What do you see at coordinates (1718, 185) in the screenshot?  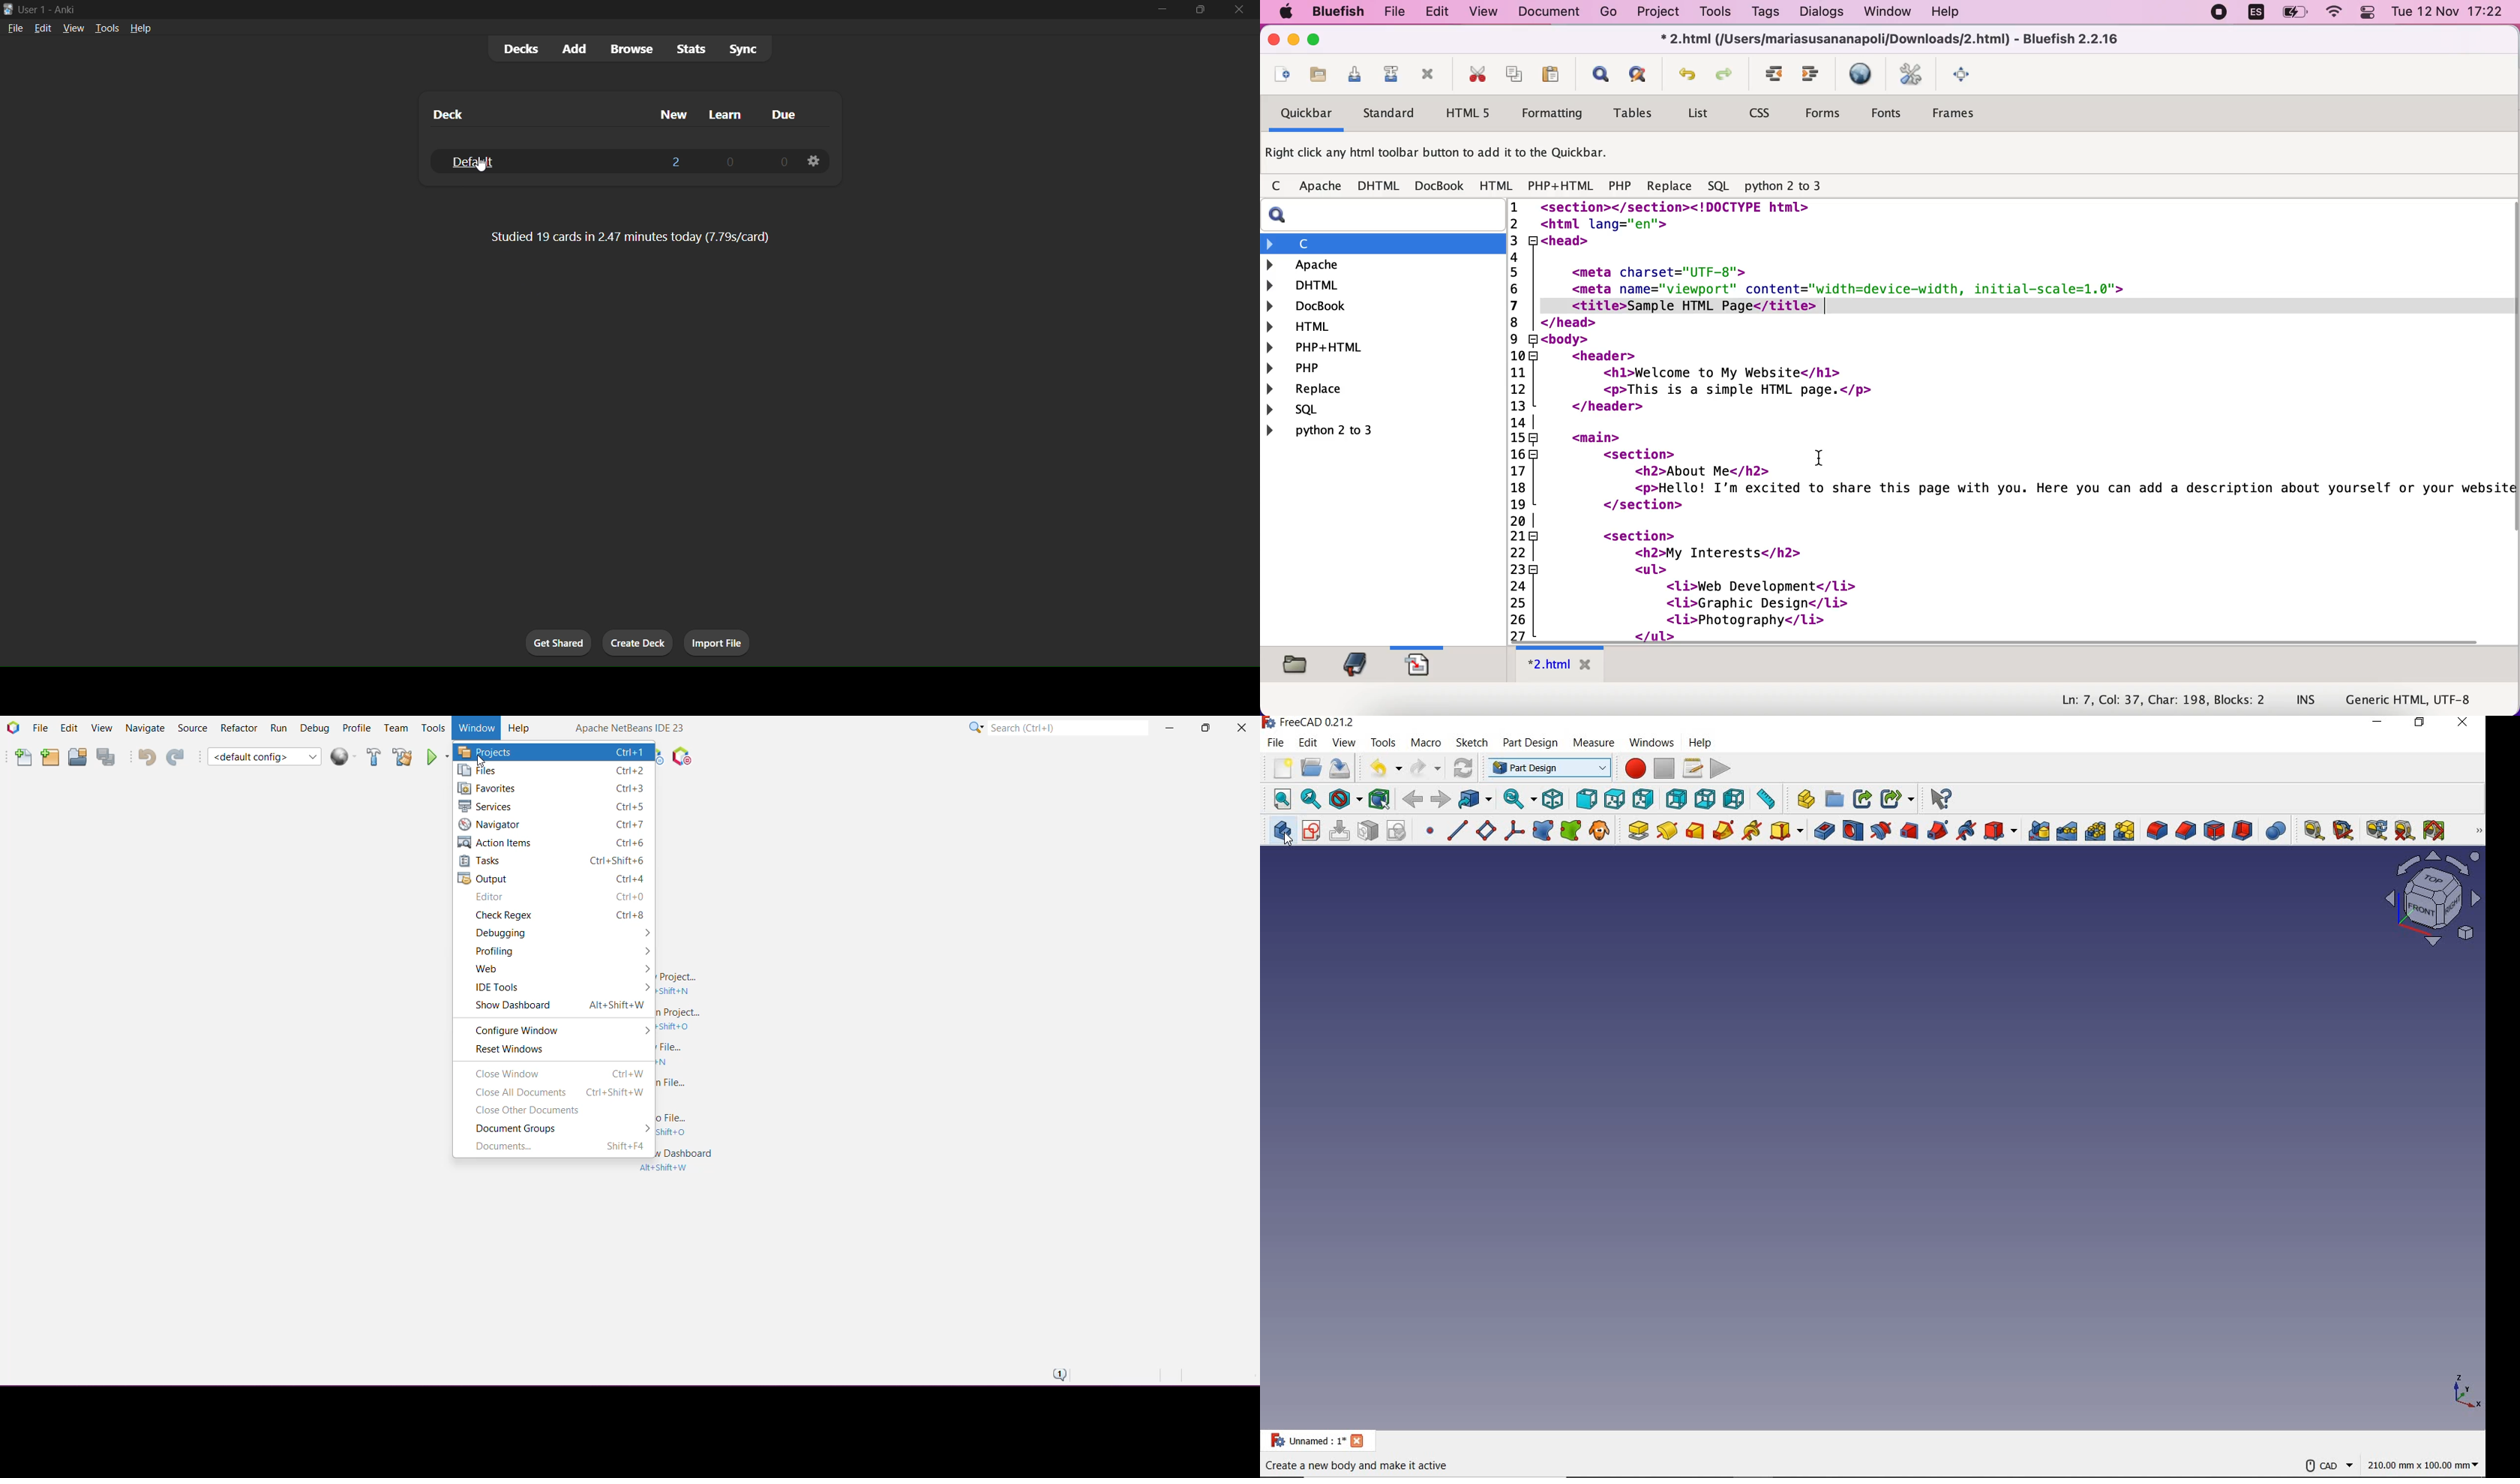 I see `sql` at bounding box center [1718, 185].